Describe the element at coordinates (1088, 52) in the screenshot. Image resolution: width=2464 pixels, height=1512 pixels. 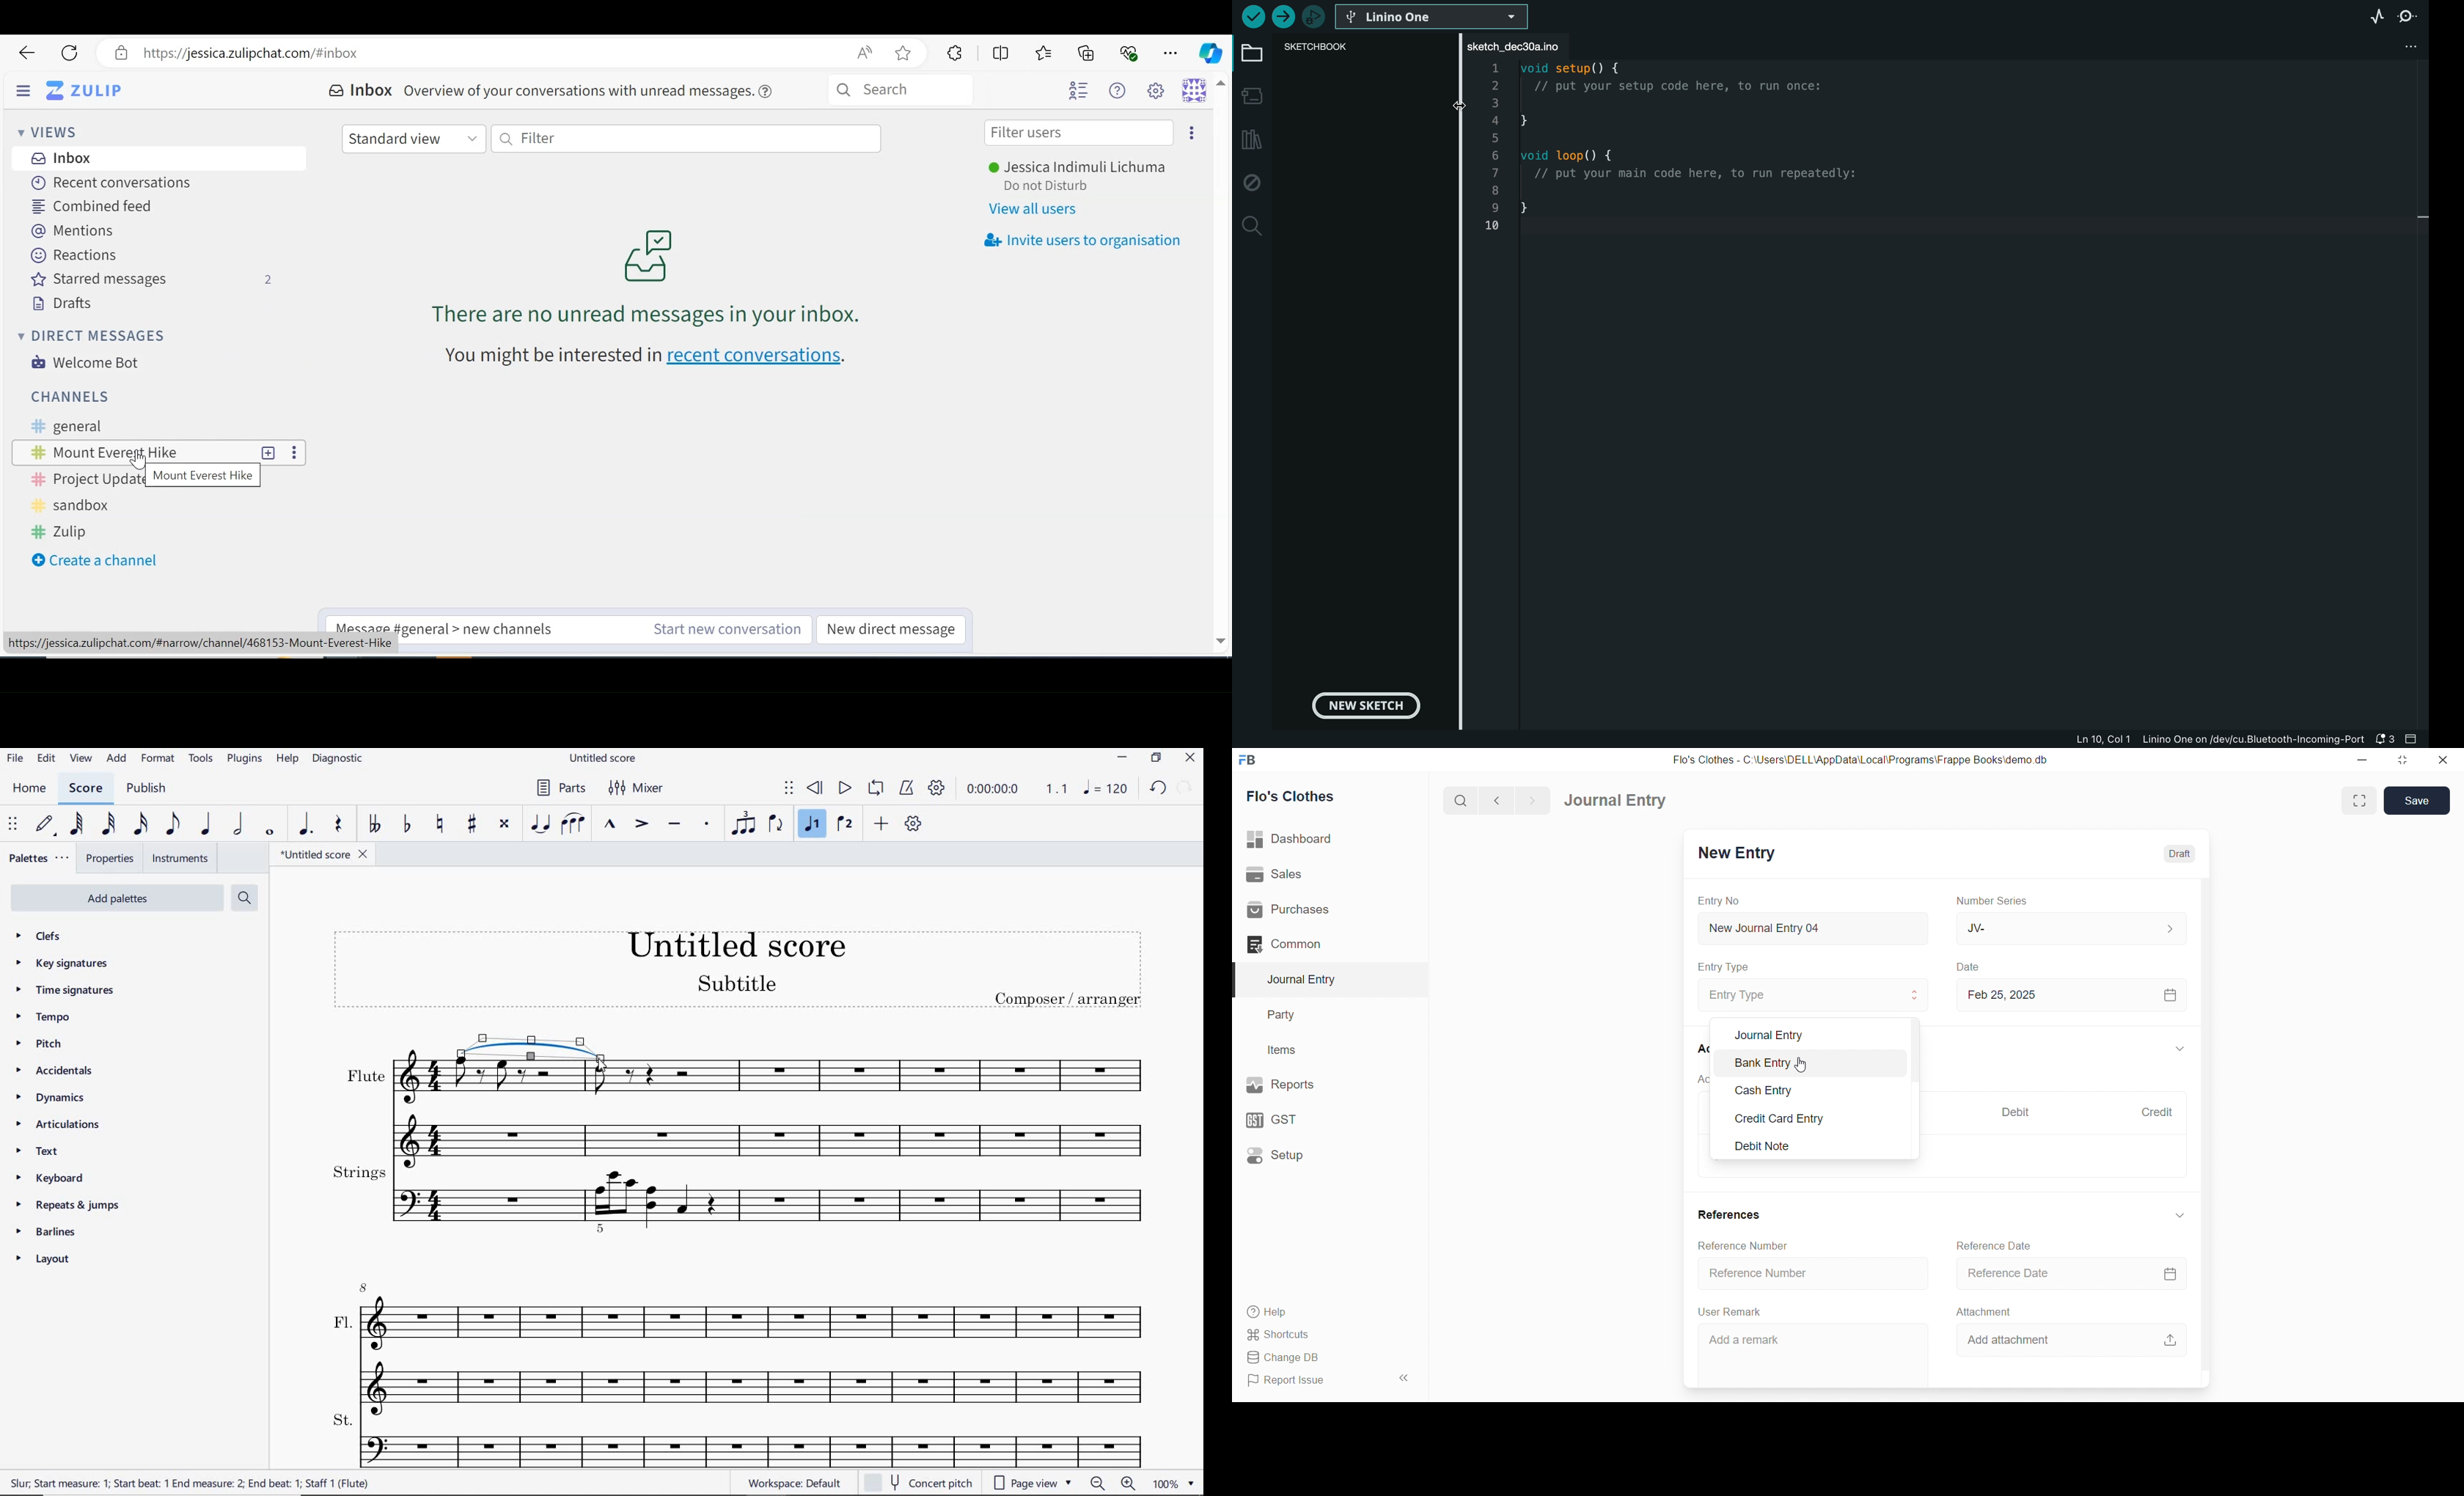
I see `Collections` at that location.